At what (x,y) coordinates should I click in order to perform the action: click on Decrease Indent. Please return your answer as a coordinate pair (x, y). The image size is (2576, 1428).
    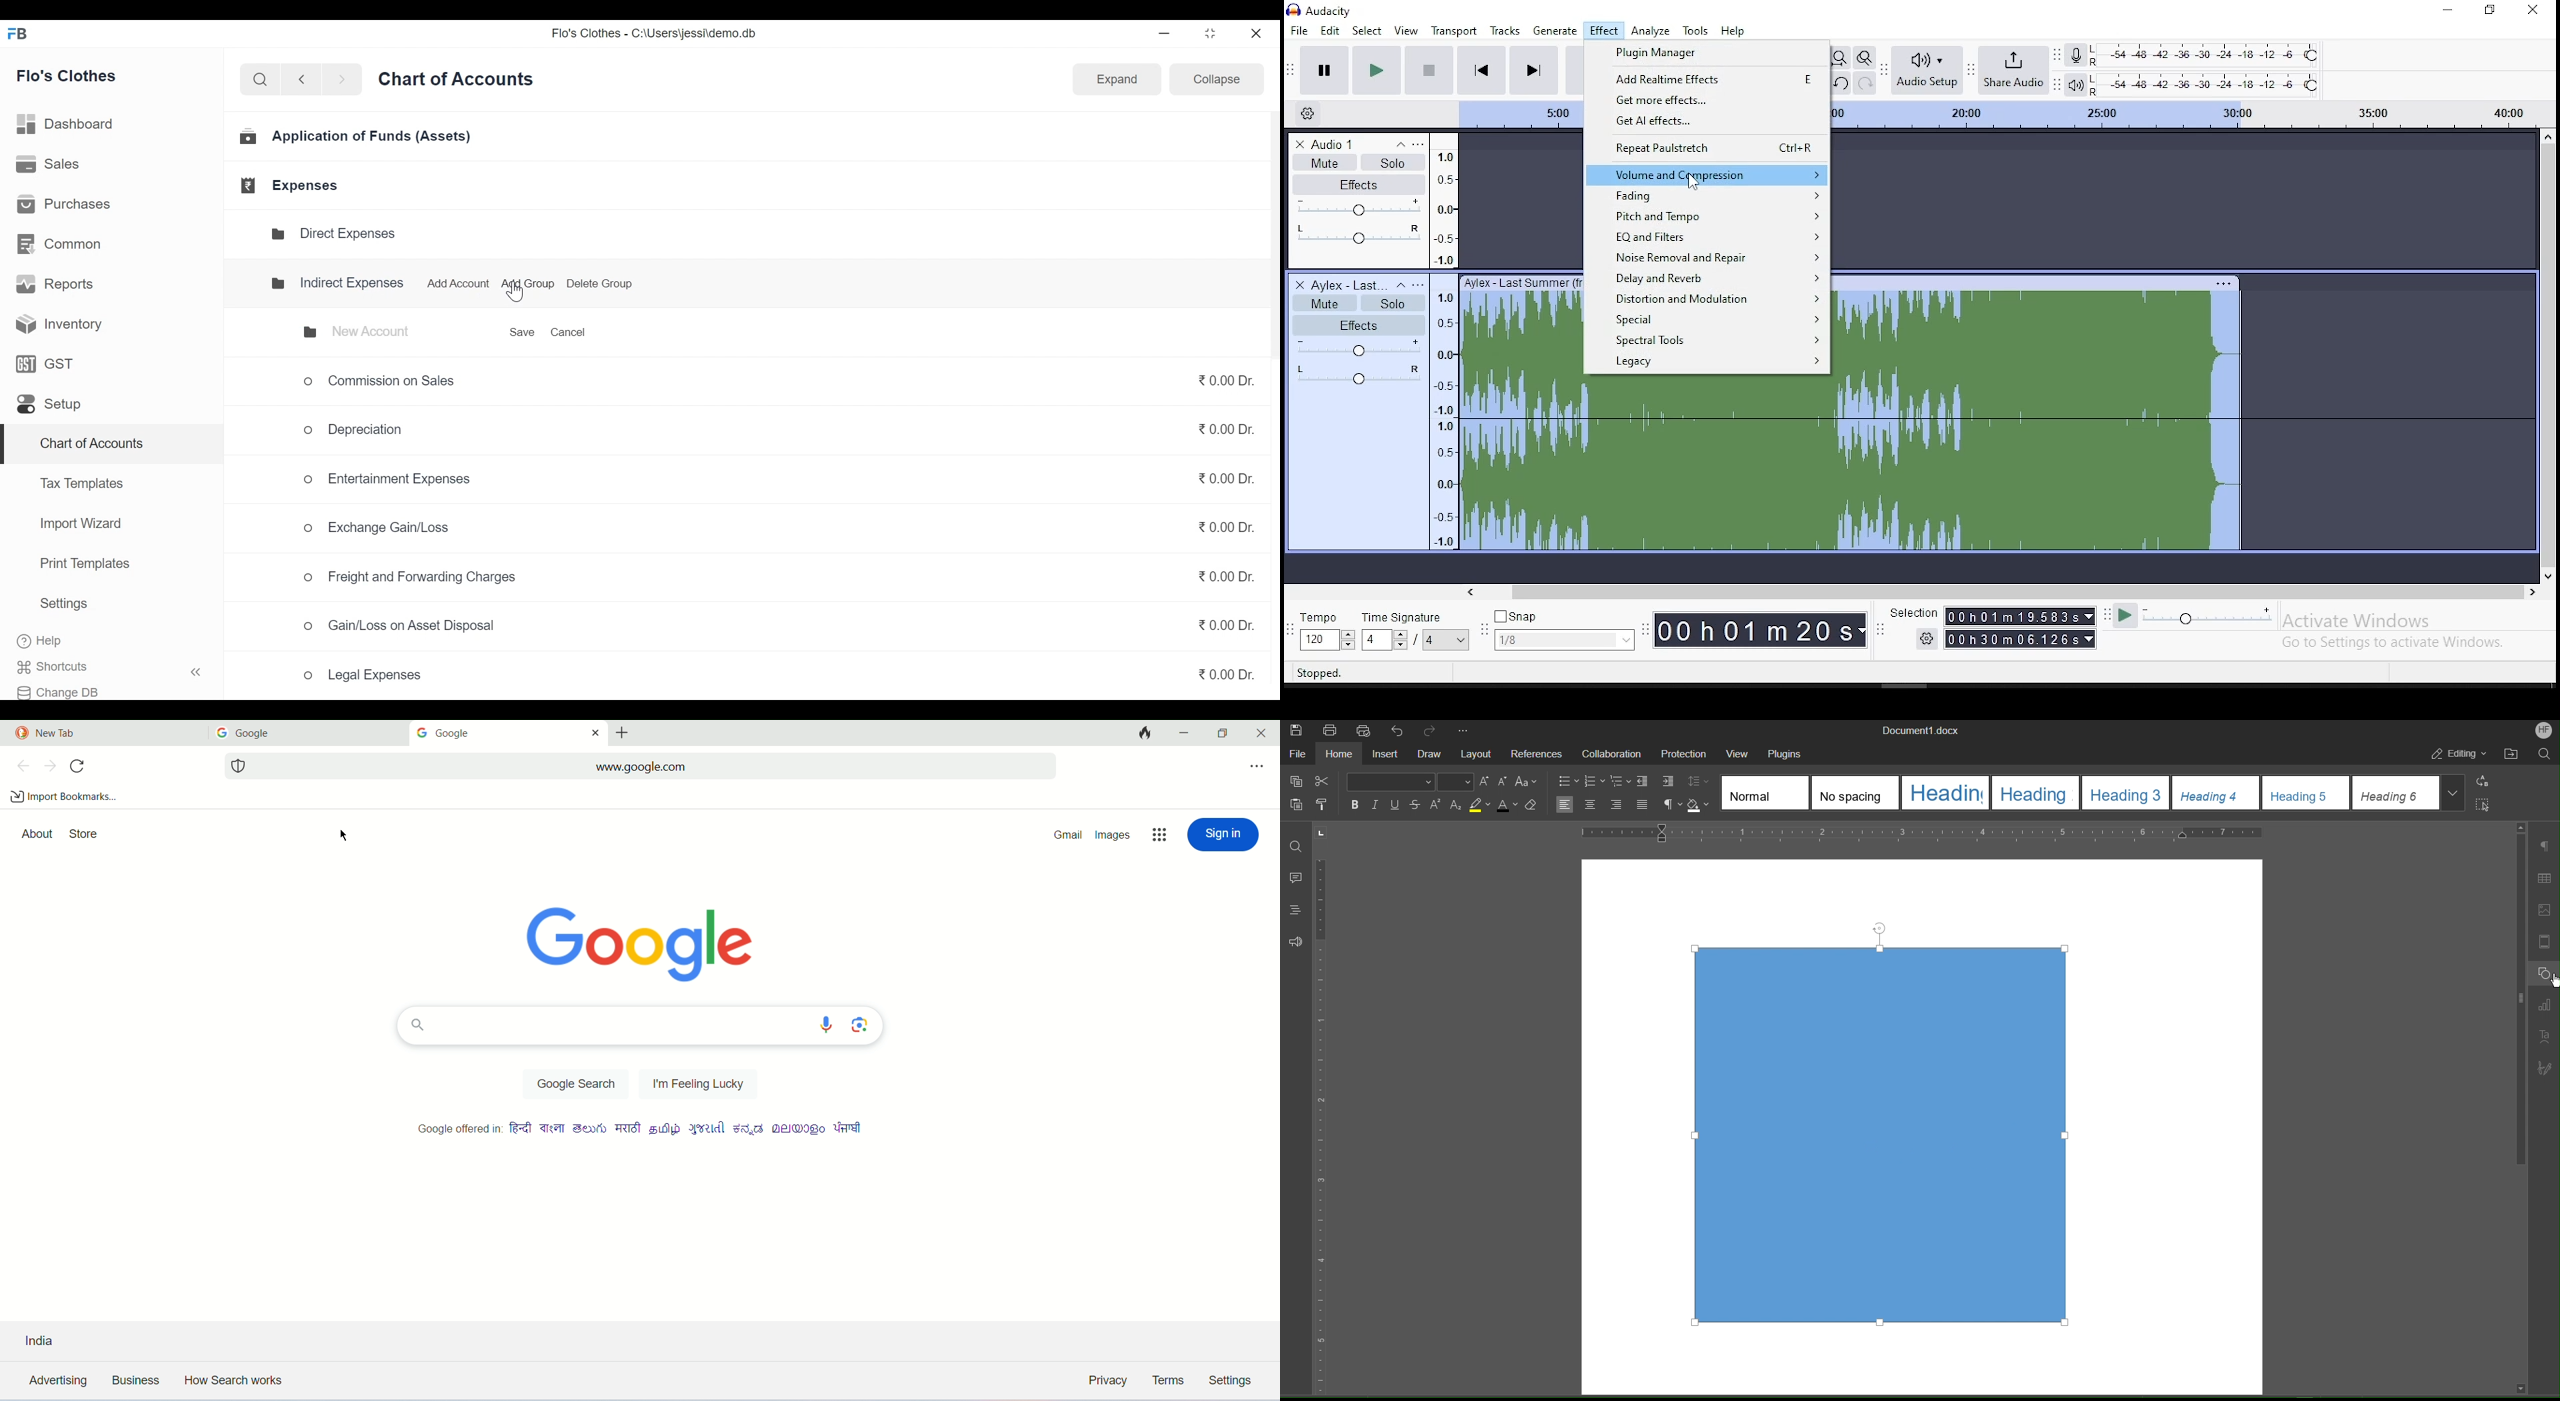
    Looking at the image, I should click on (1646, 781).